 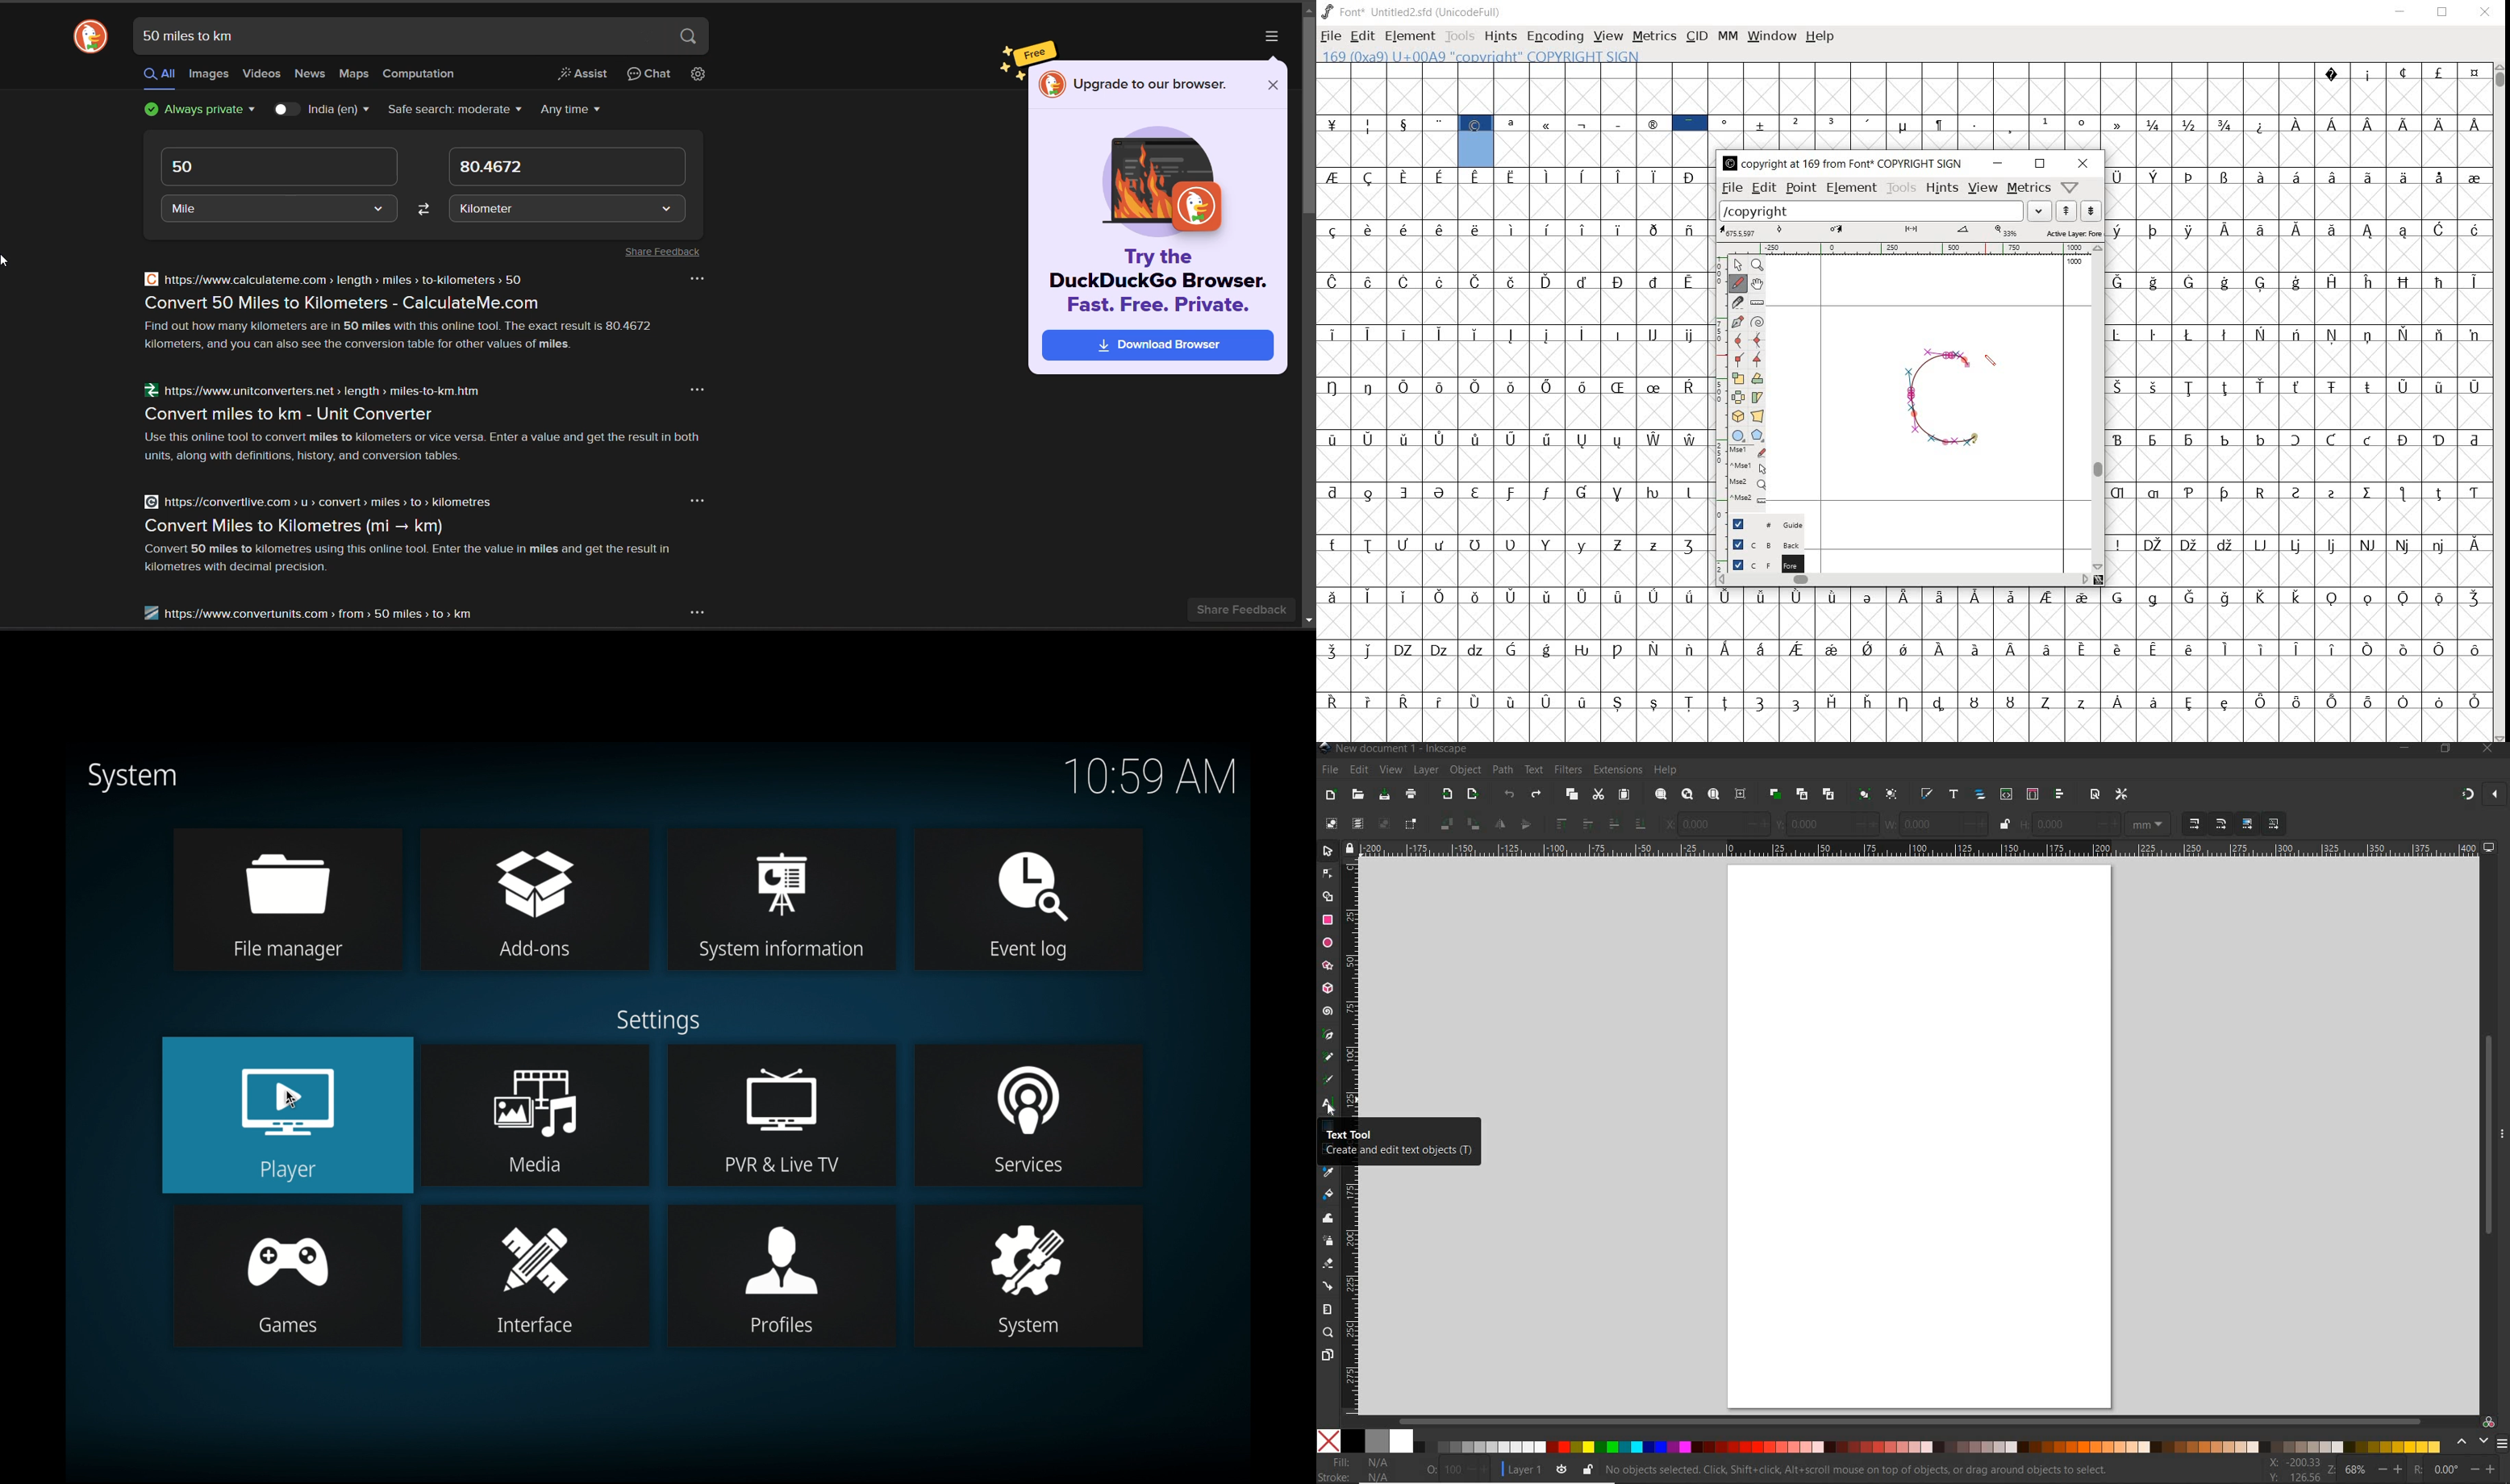 I want to click on games, so click(x=291, y=1275).